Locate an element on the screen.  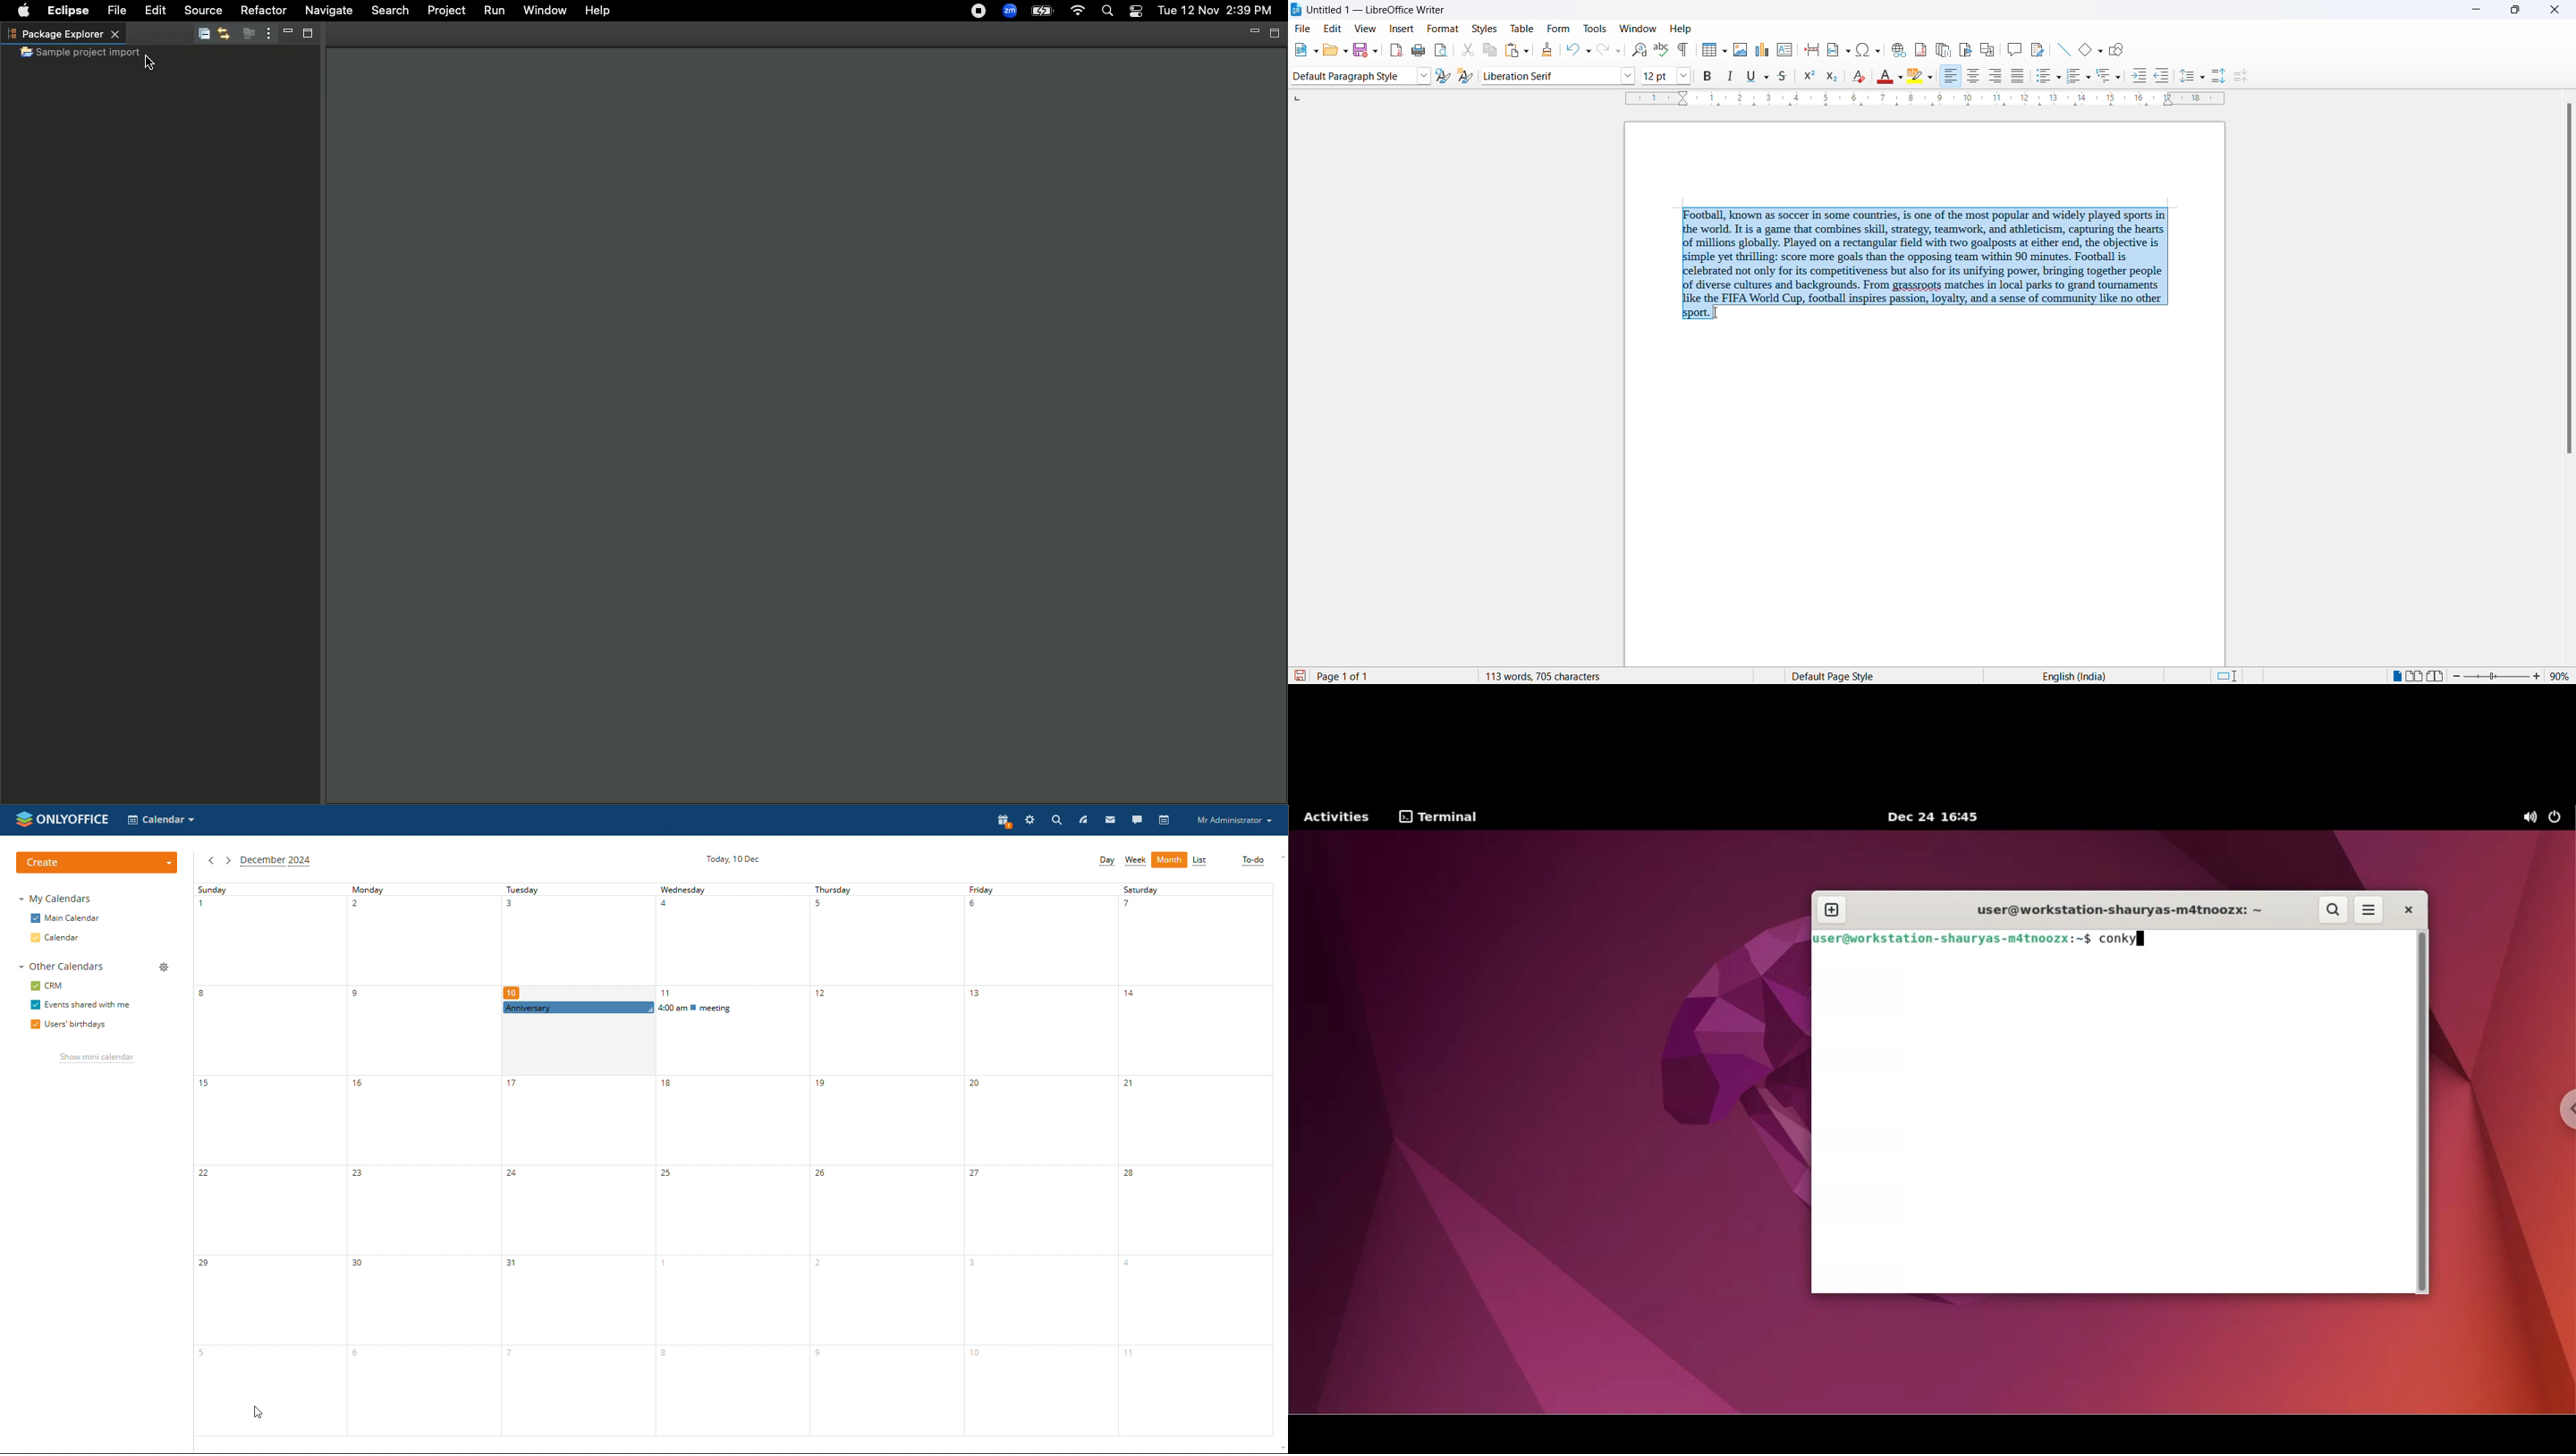
toggle ordered list  is located at coordinates (2090, 78).